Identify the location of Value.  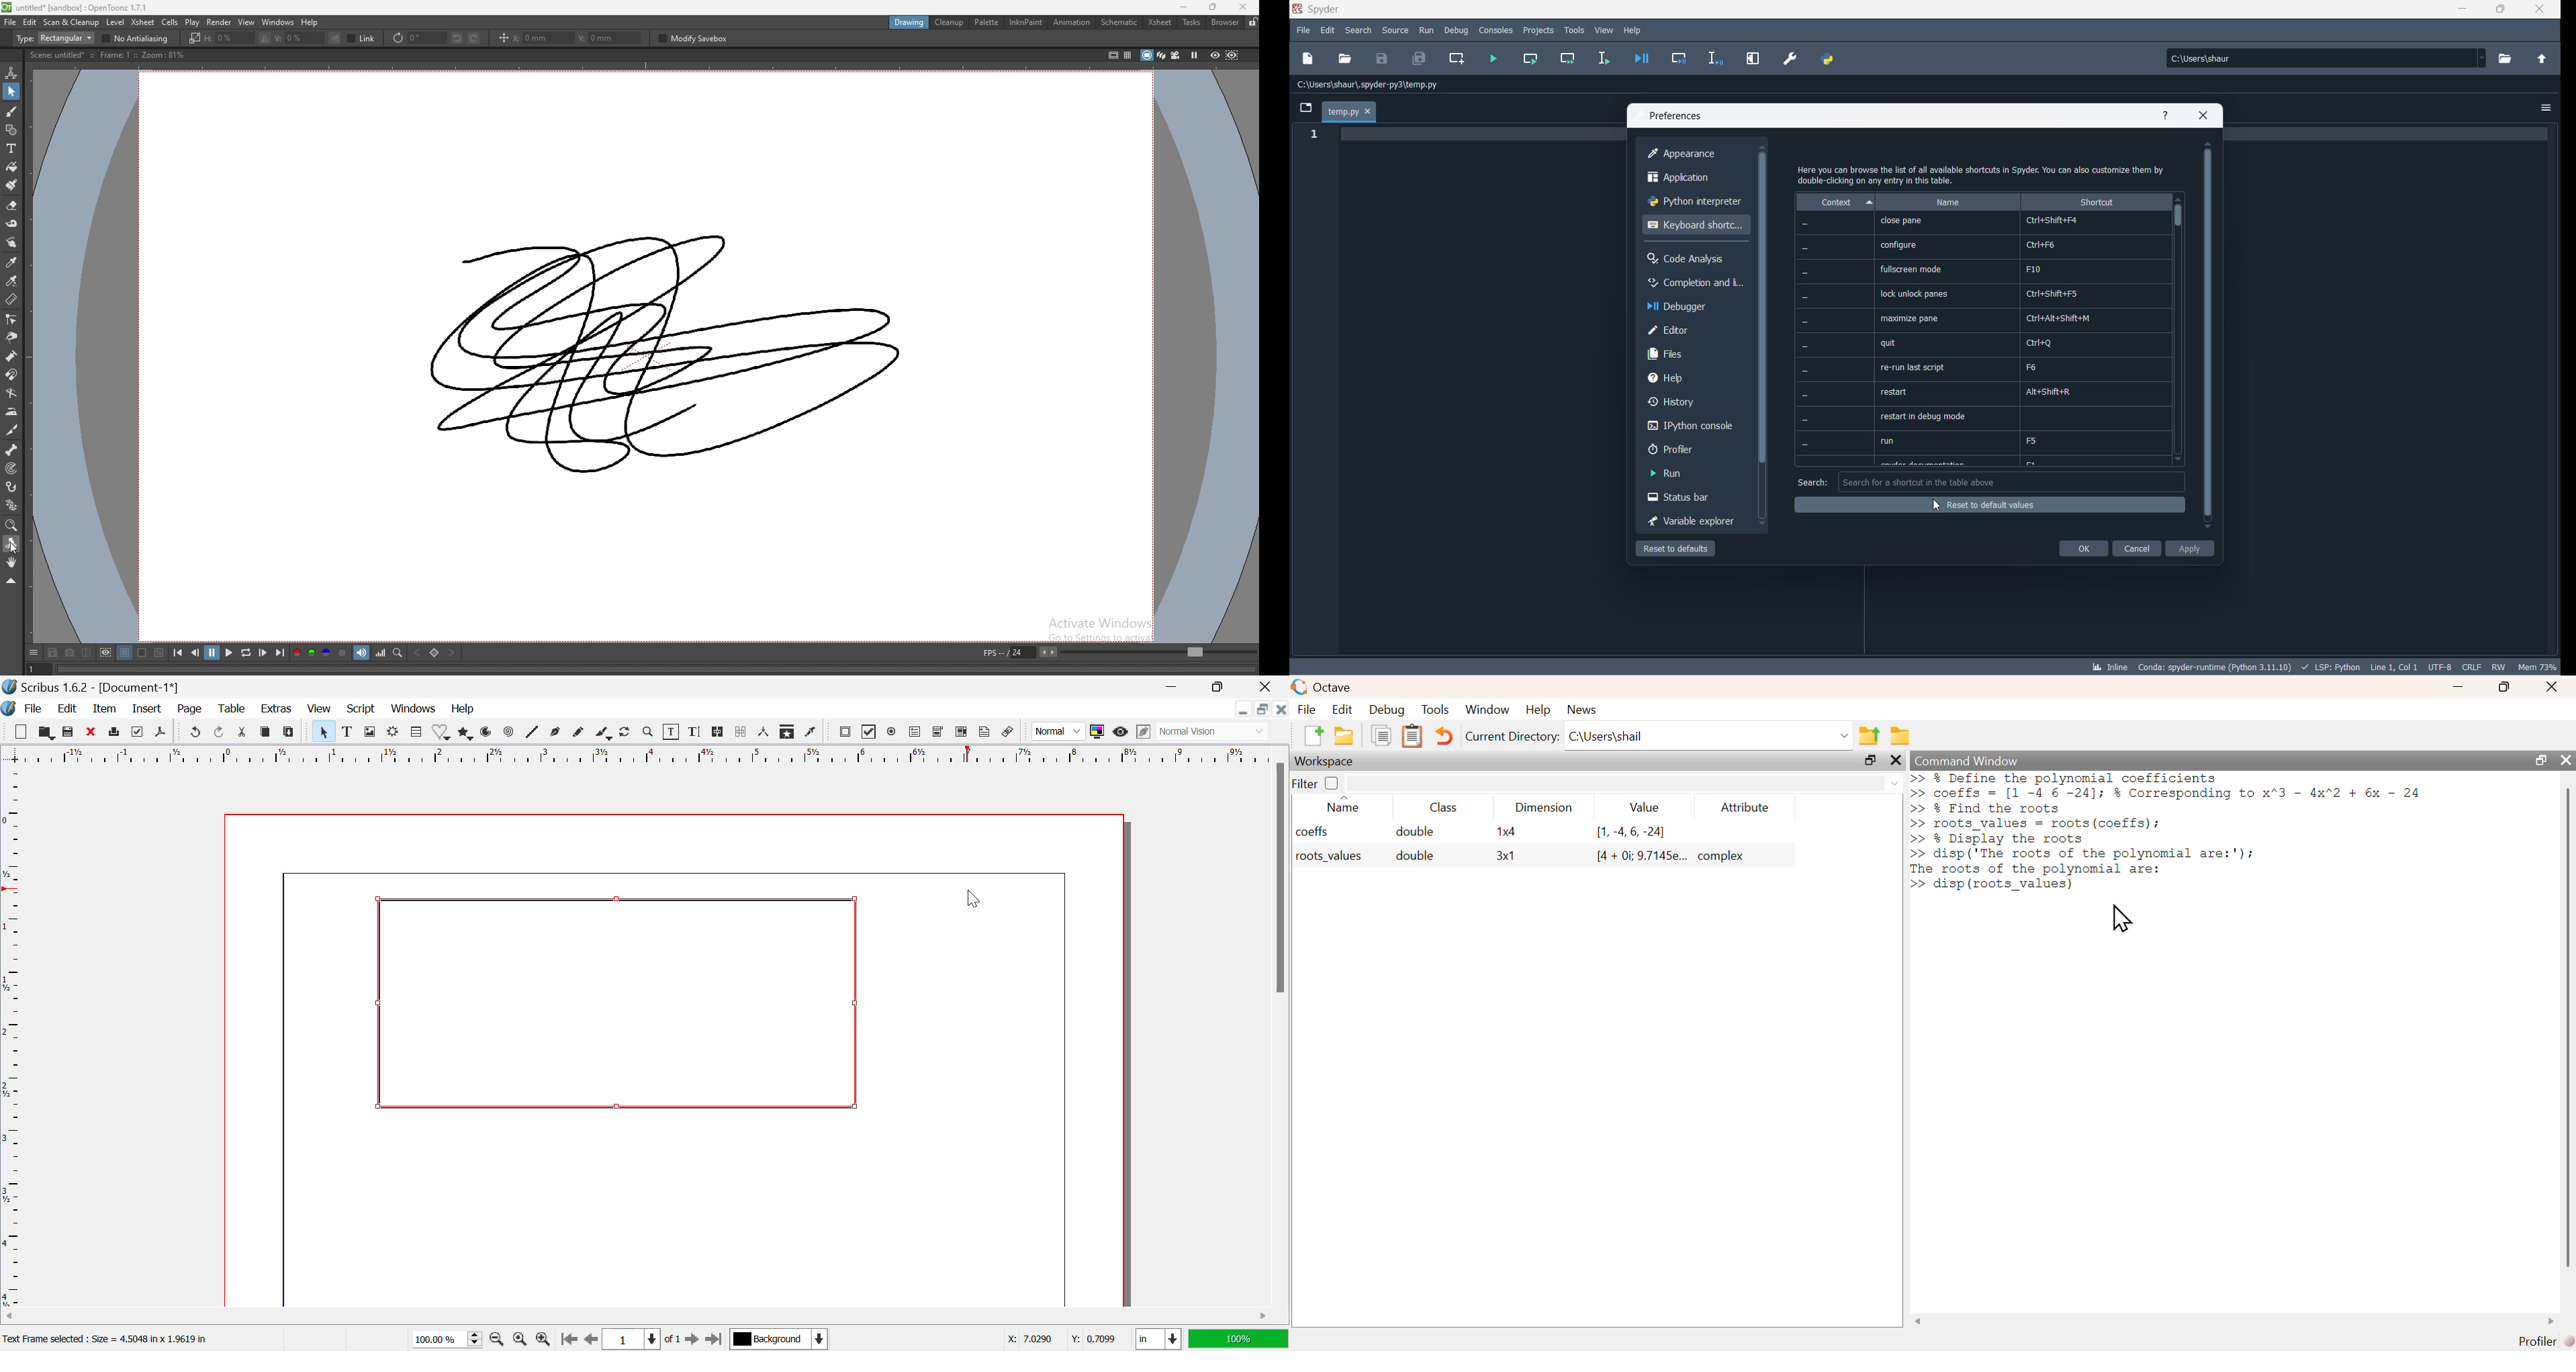
(1642, 807).